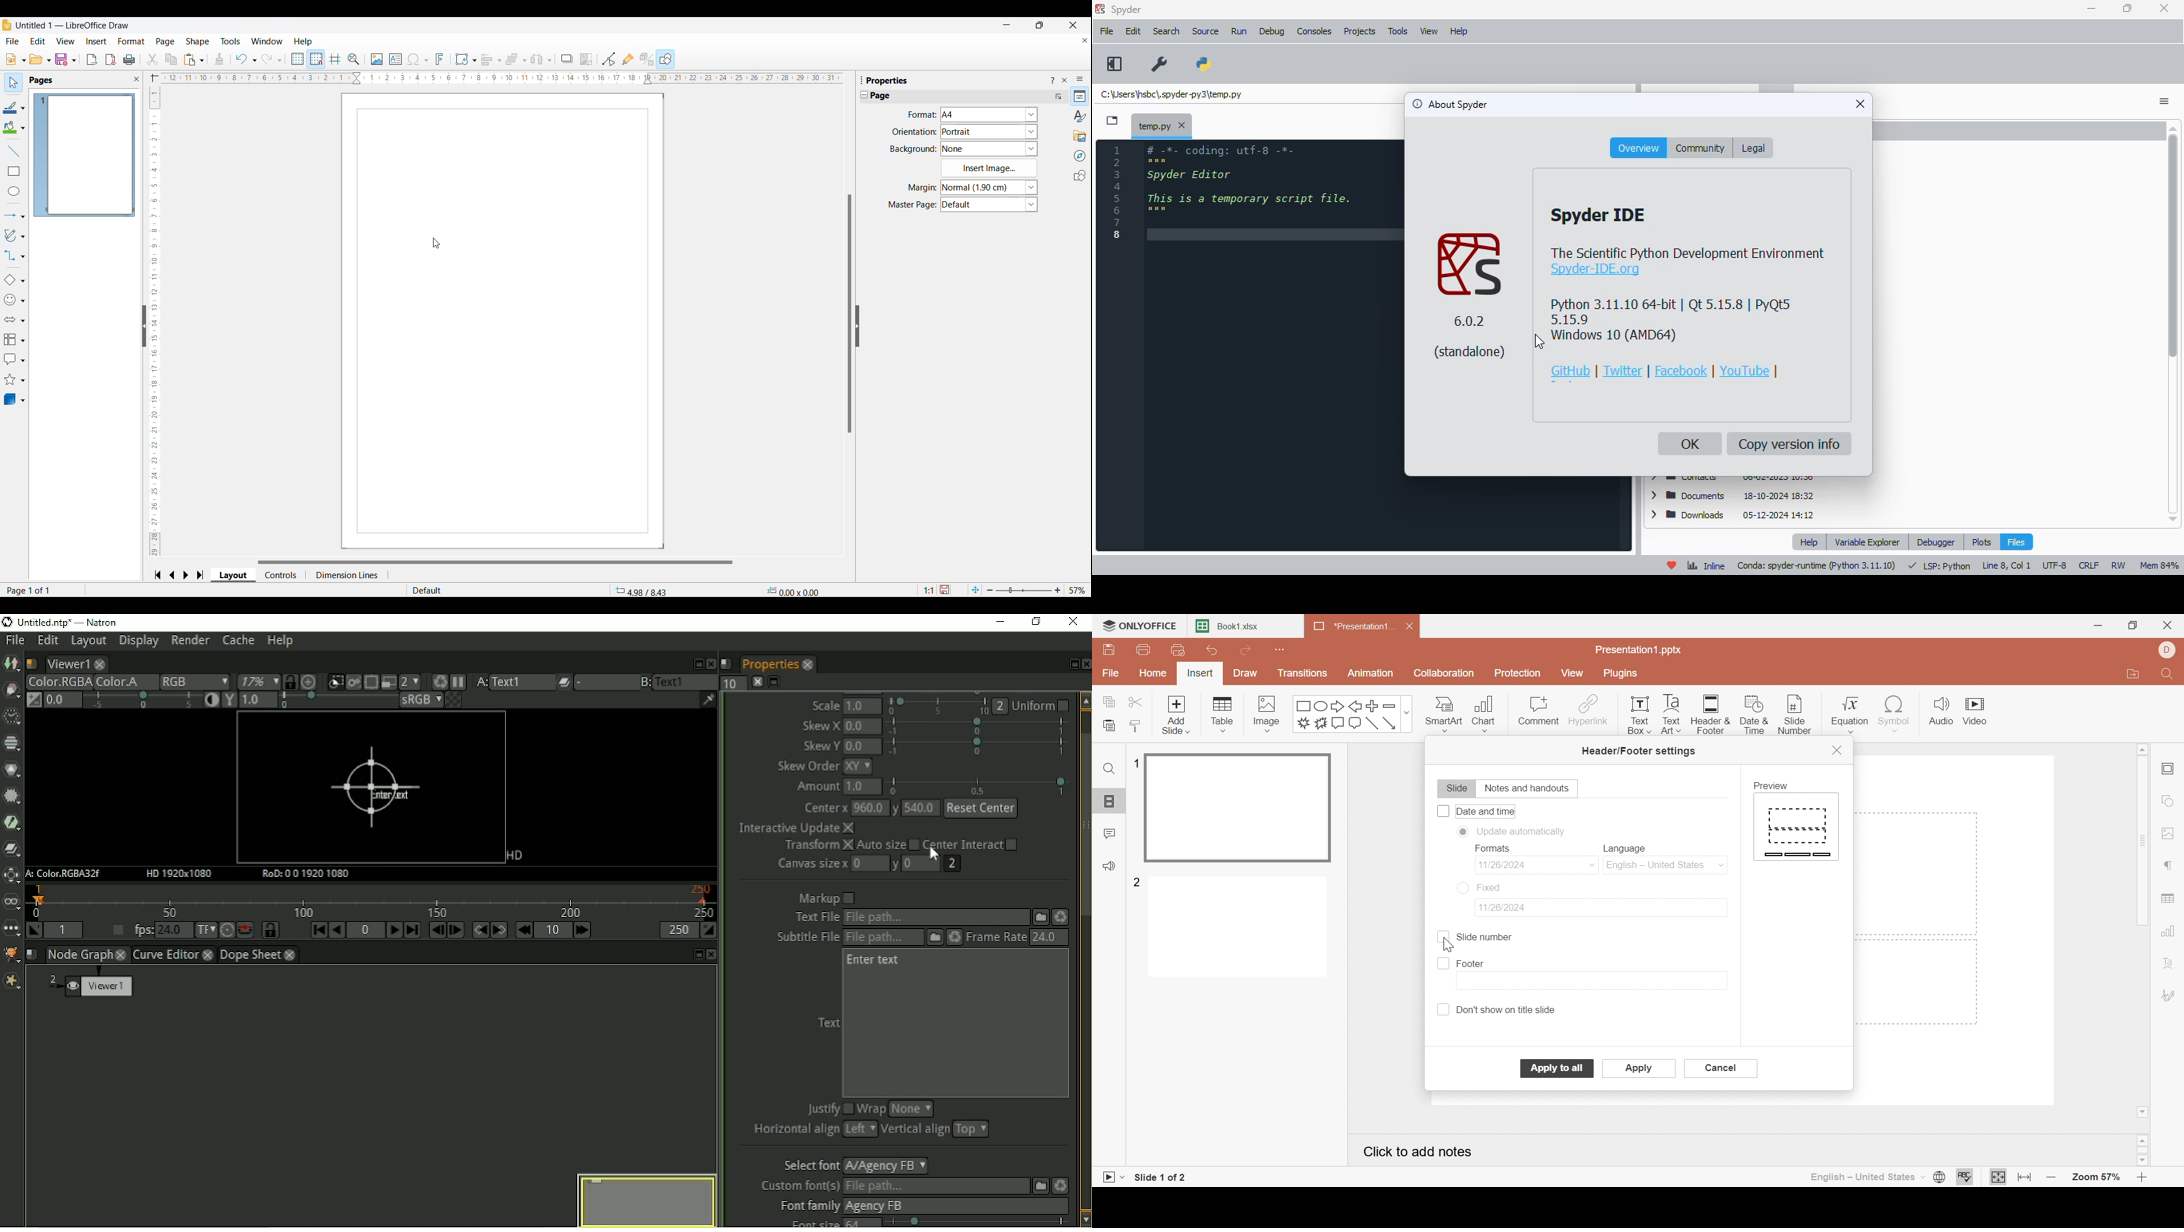  What do you see at coordinates (1524, 831) in the screenshot?
I see `Update automatically` at bounding box center [1524, 831].